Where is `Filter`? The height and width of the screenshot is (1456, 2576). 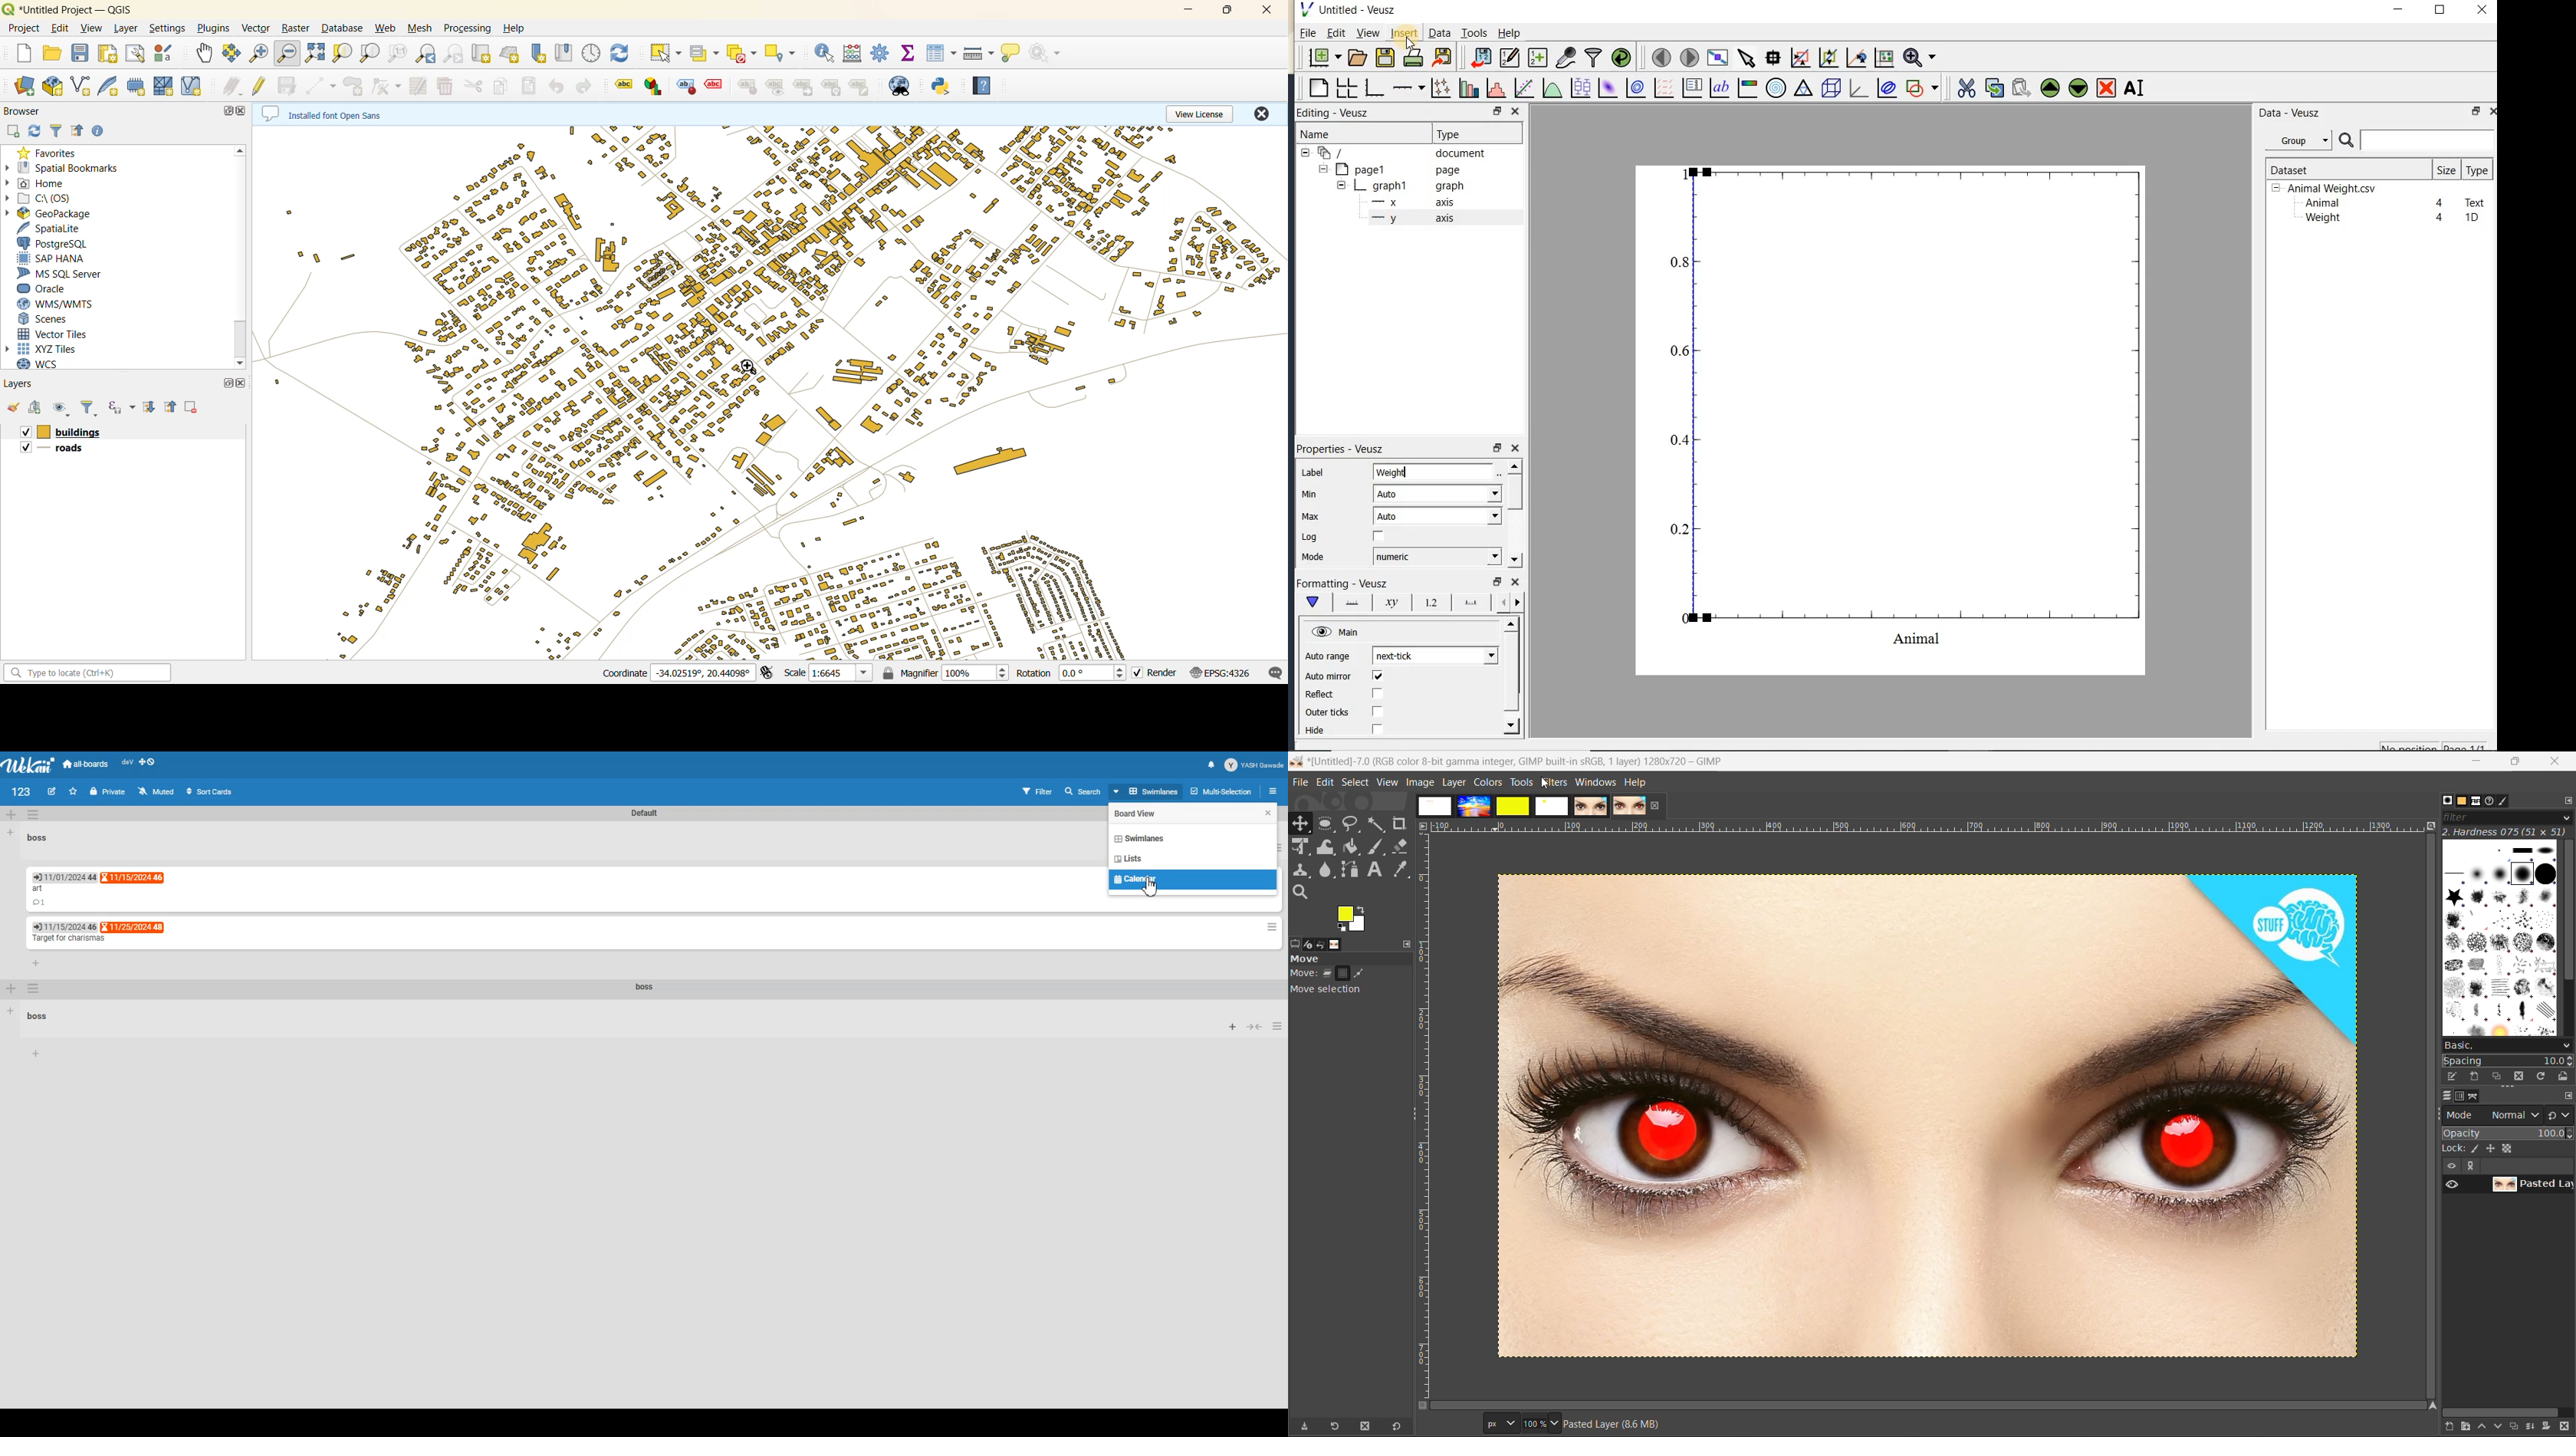 Filter is located at coordinates (1035, 791).